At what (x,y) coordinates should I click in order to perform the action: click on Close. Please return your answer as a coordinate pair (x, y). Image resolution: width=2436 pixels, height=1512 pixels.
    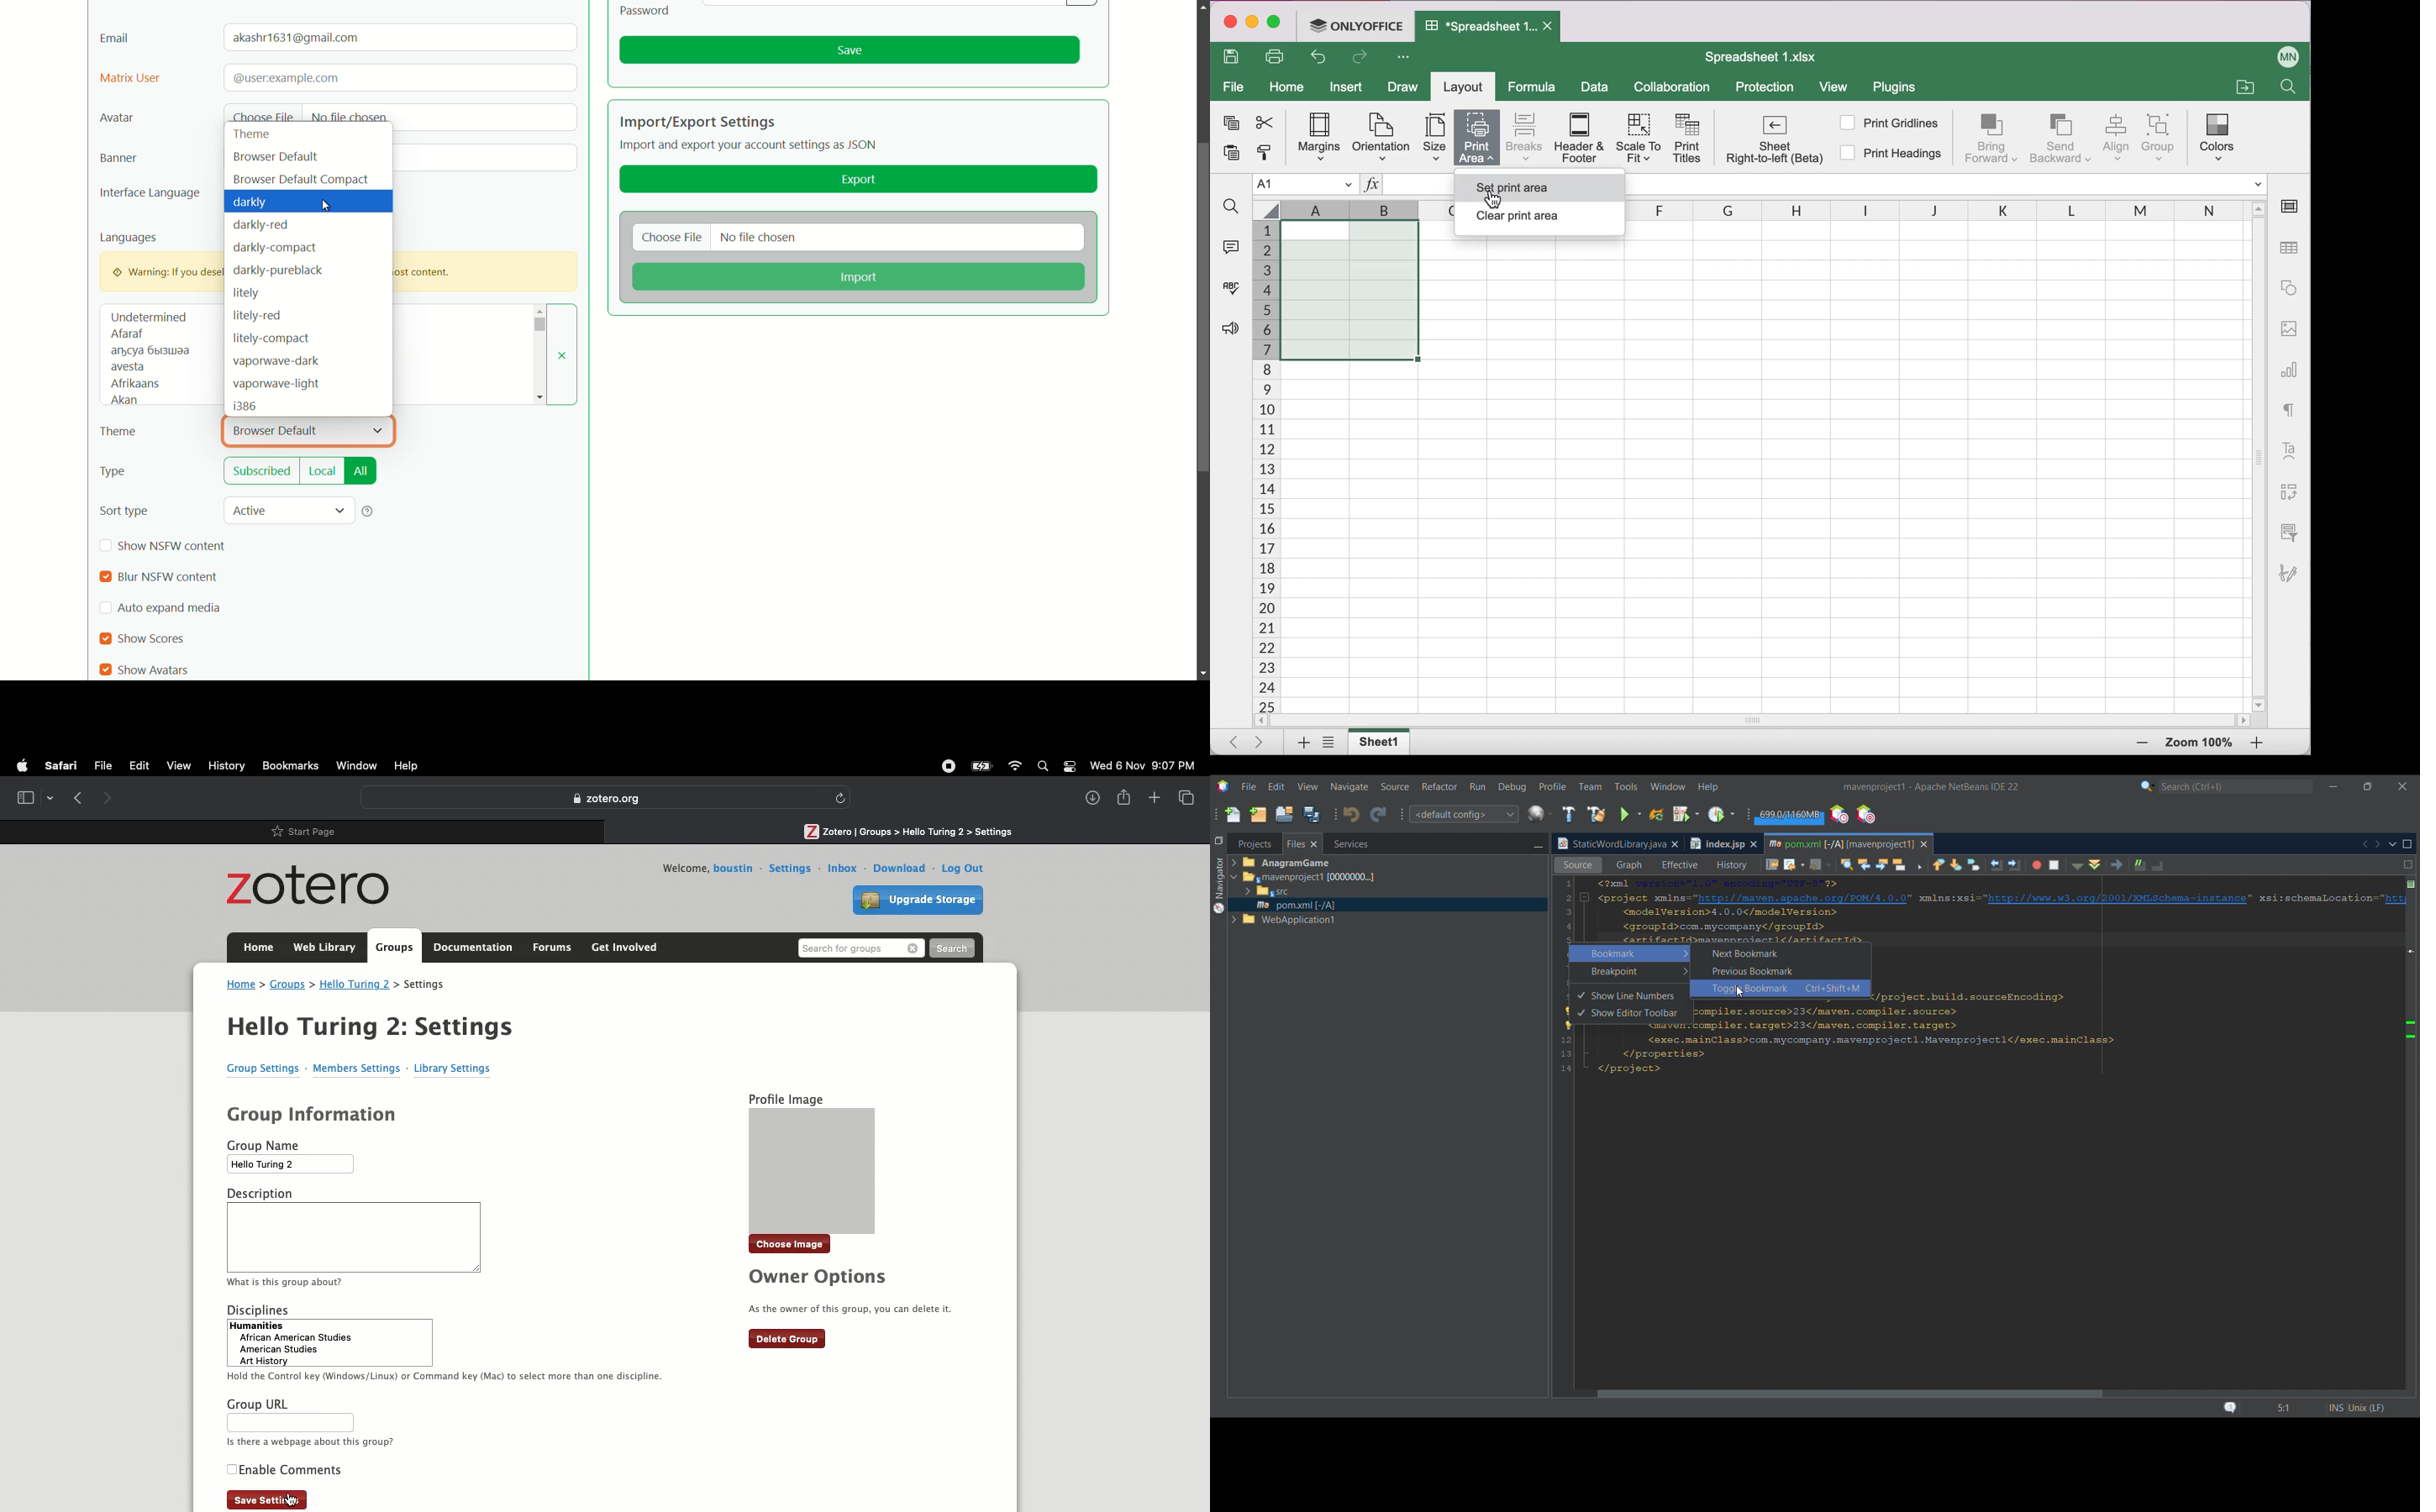
    Looking at the image, I should click on (1550, 27).